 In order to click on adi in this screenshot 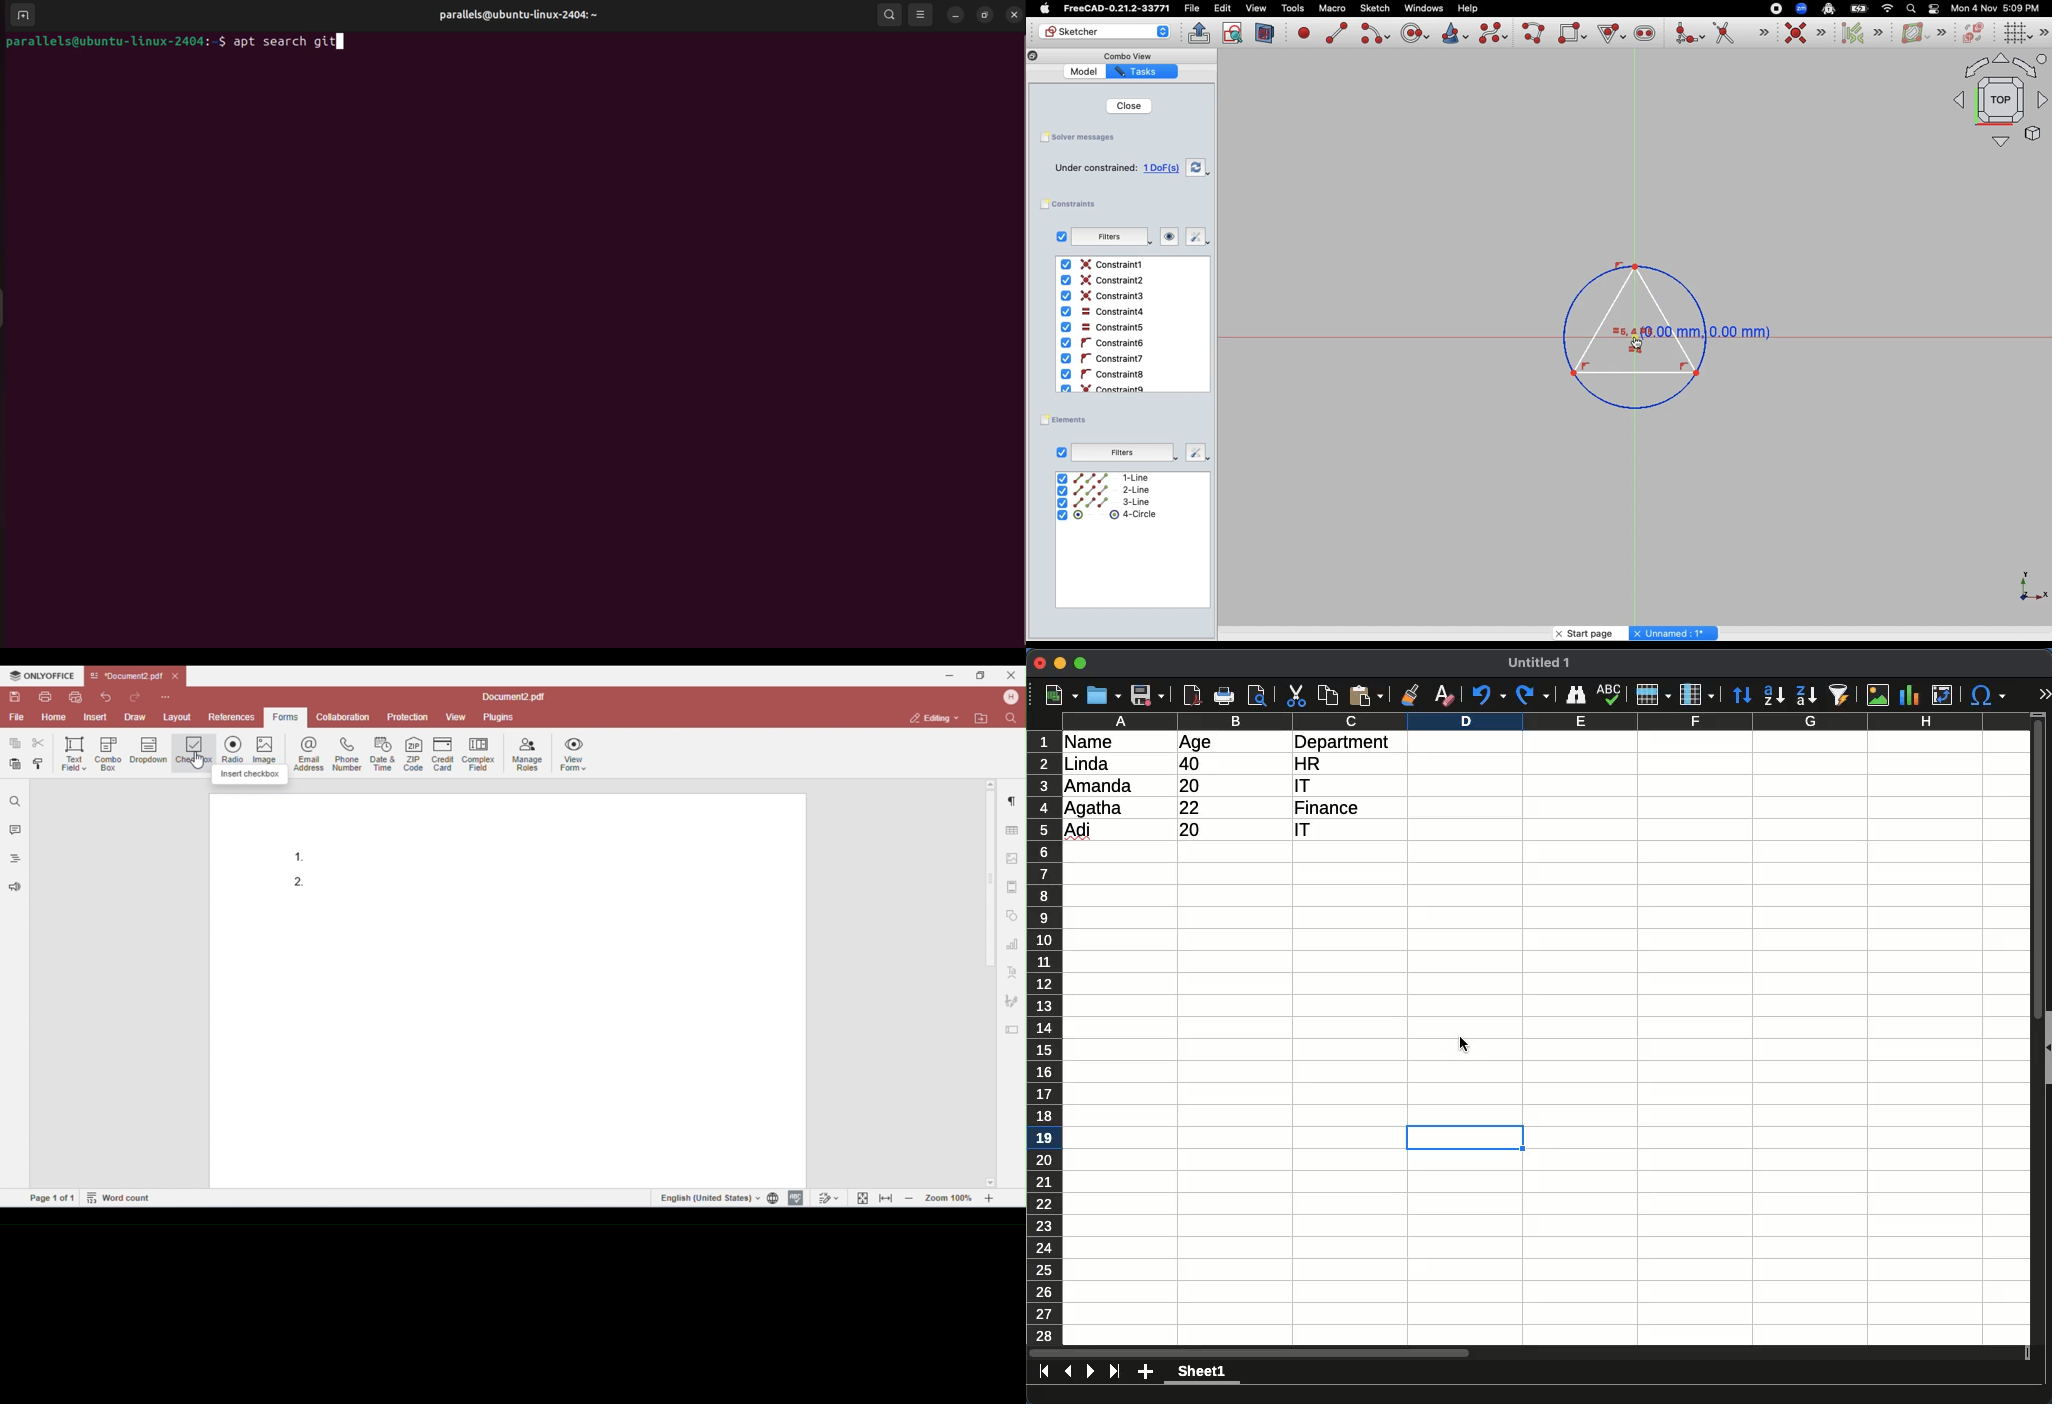, I will do `click(1079, 831)`.